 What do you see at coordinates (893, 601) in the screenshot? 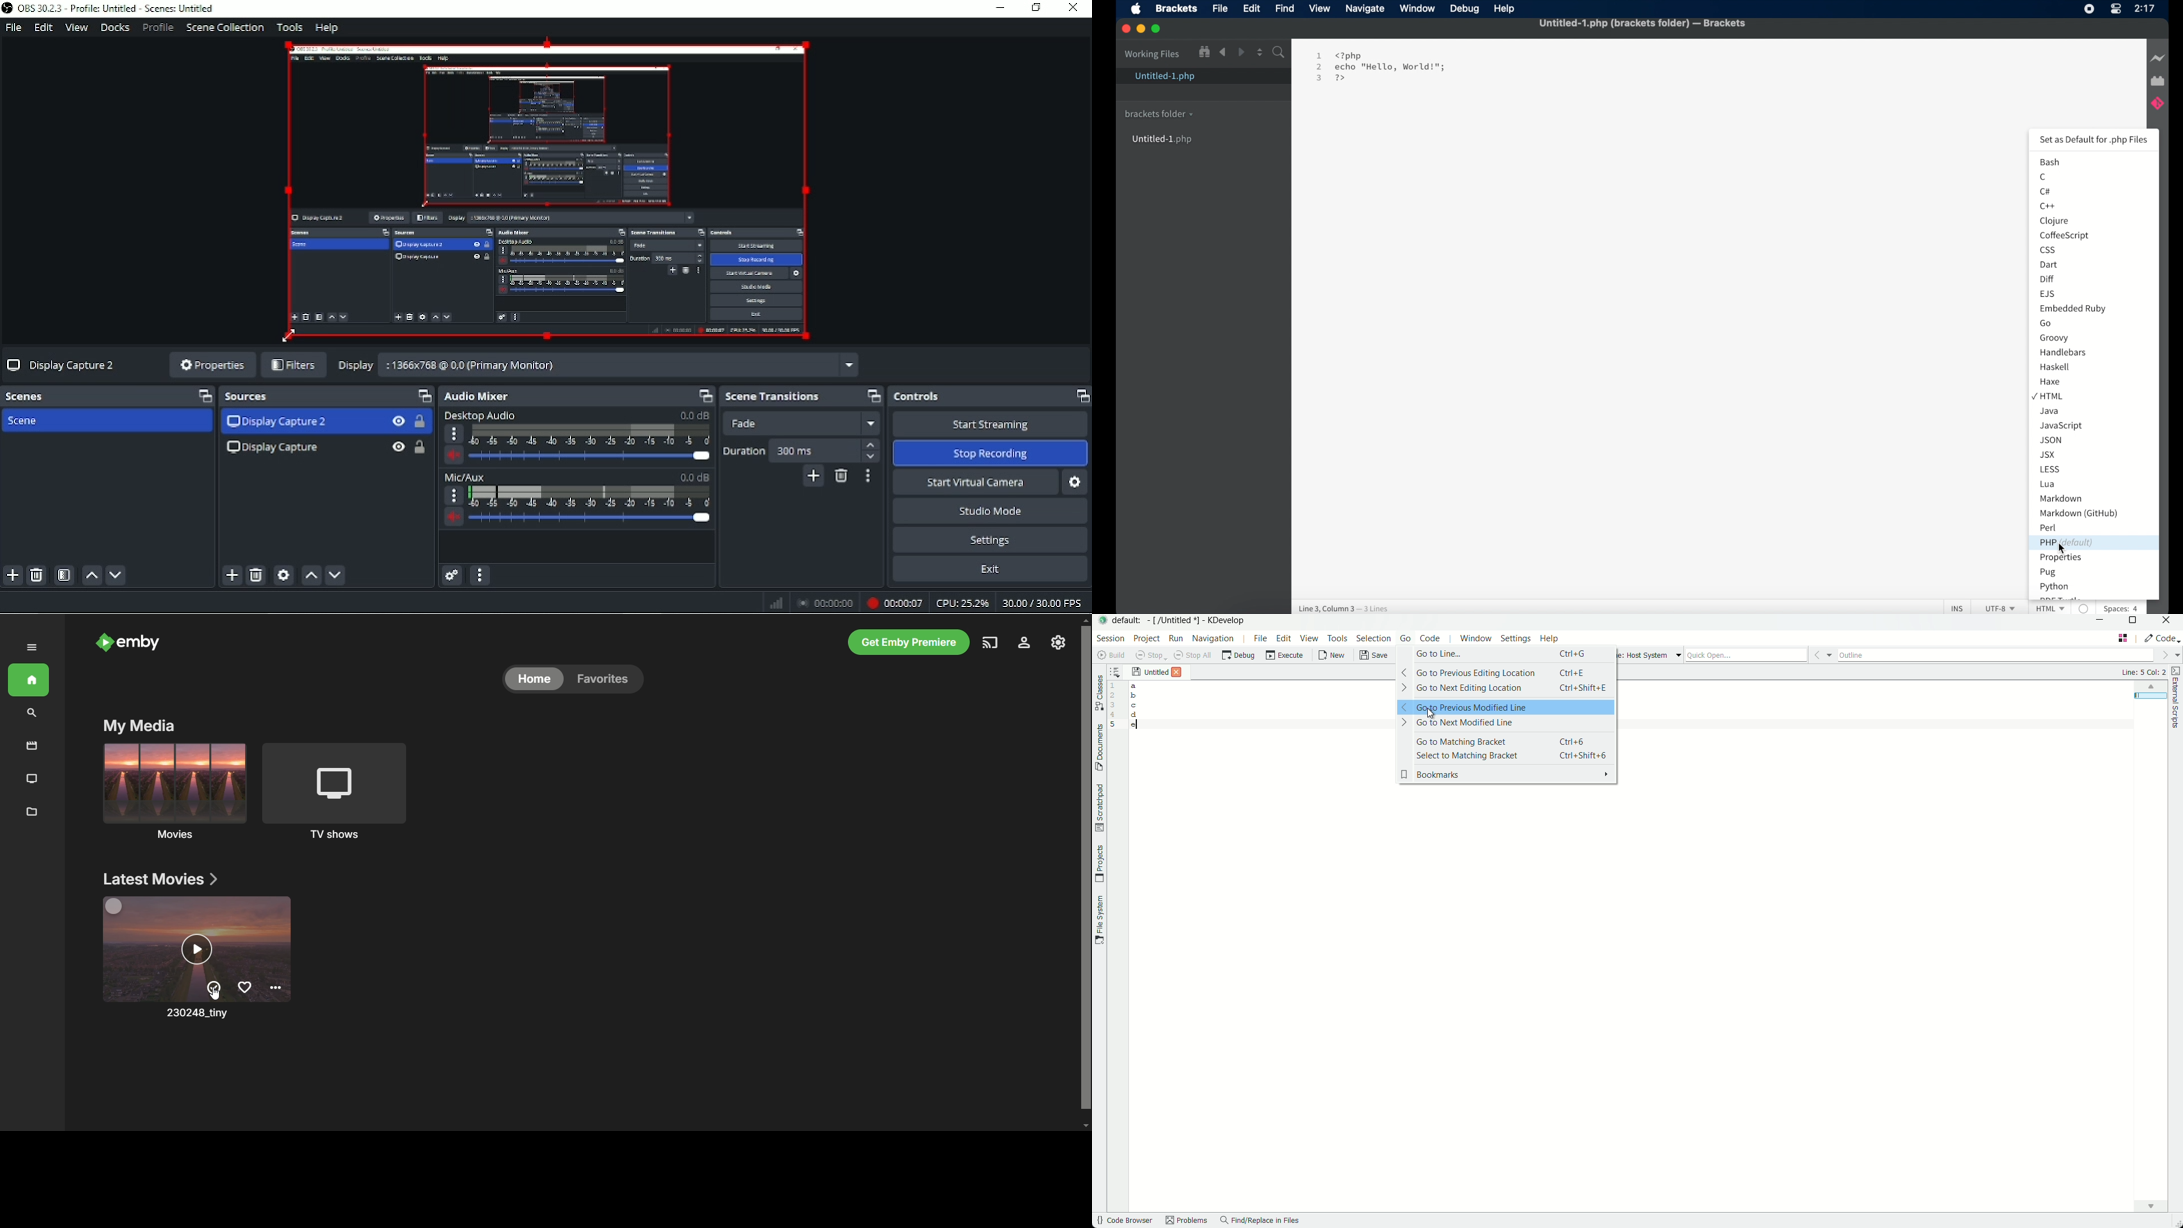
I see `00:00:07` at bounding box center [893, 601].